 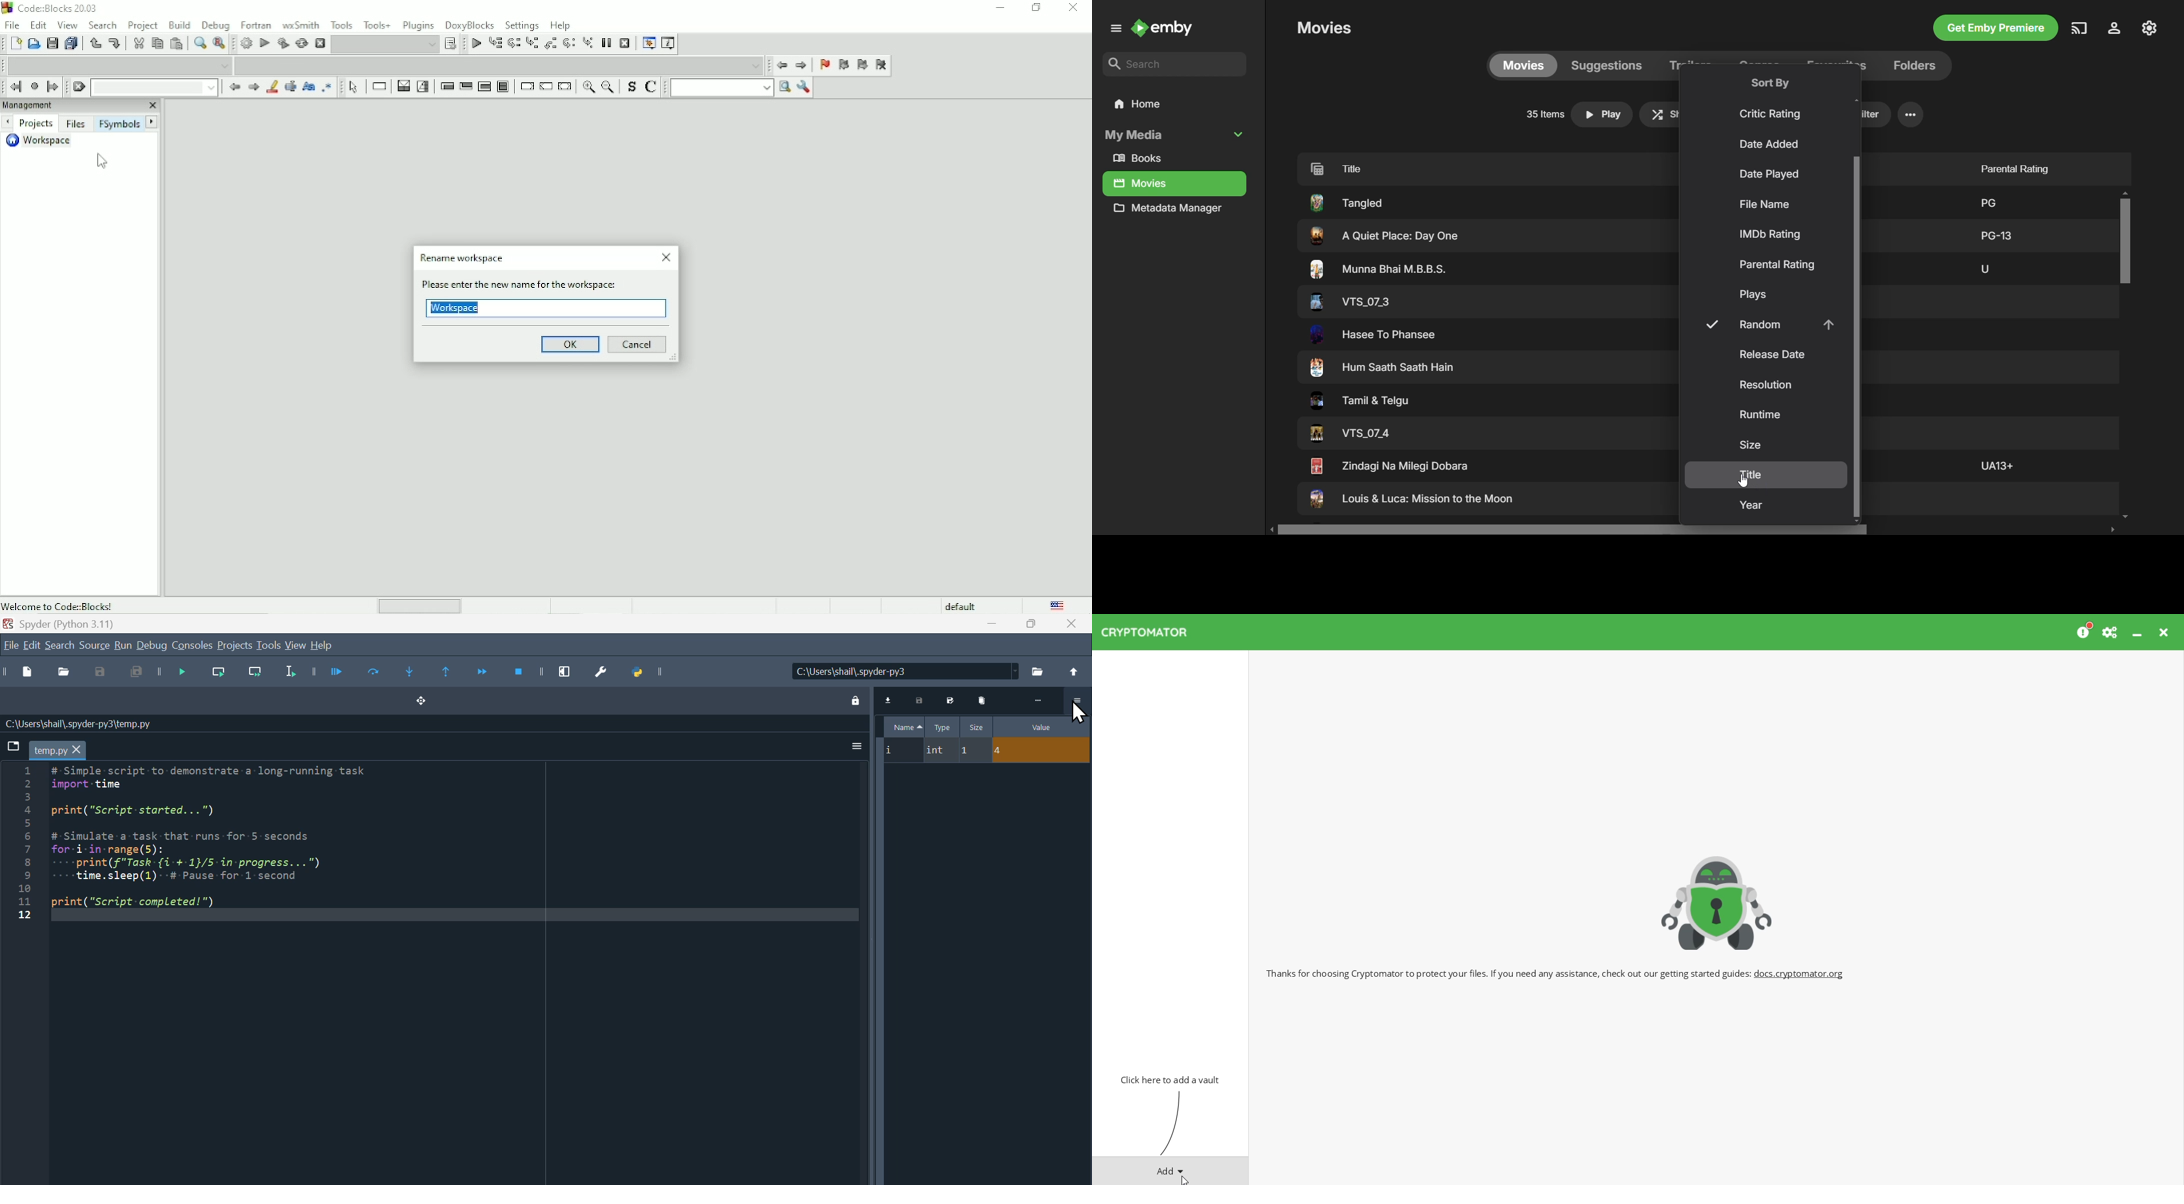 What do you see at coordinates (38, 123) in the screenshot?
I see `Projects` at bounding box center [38, 123].